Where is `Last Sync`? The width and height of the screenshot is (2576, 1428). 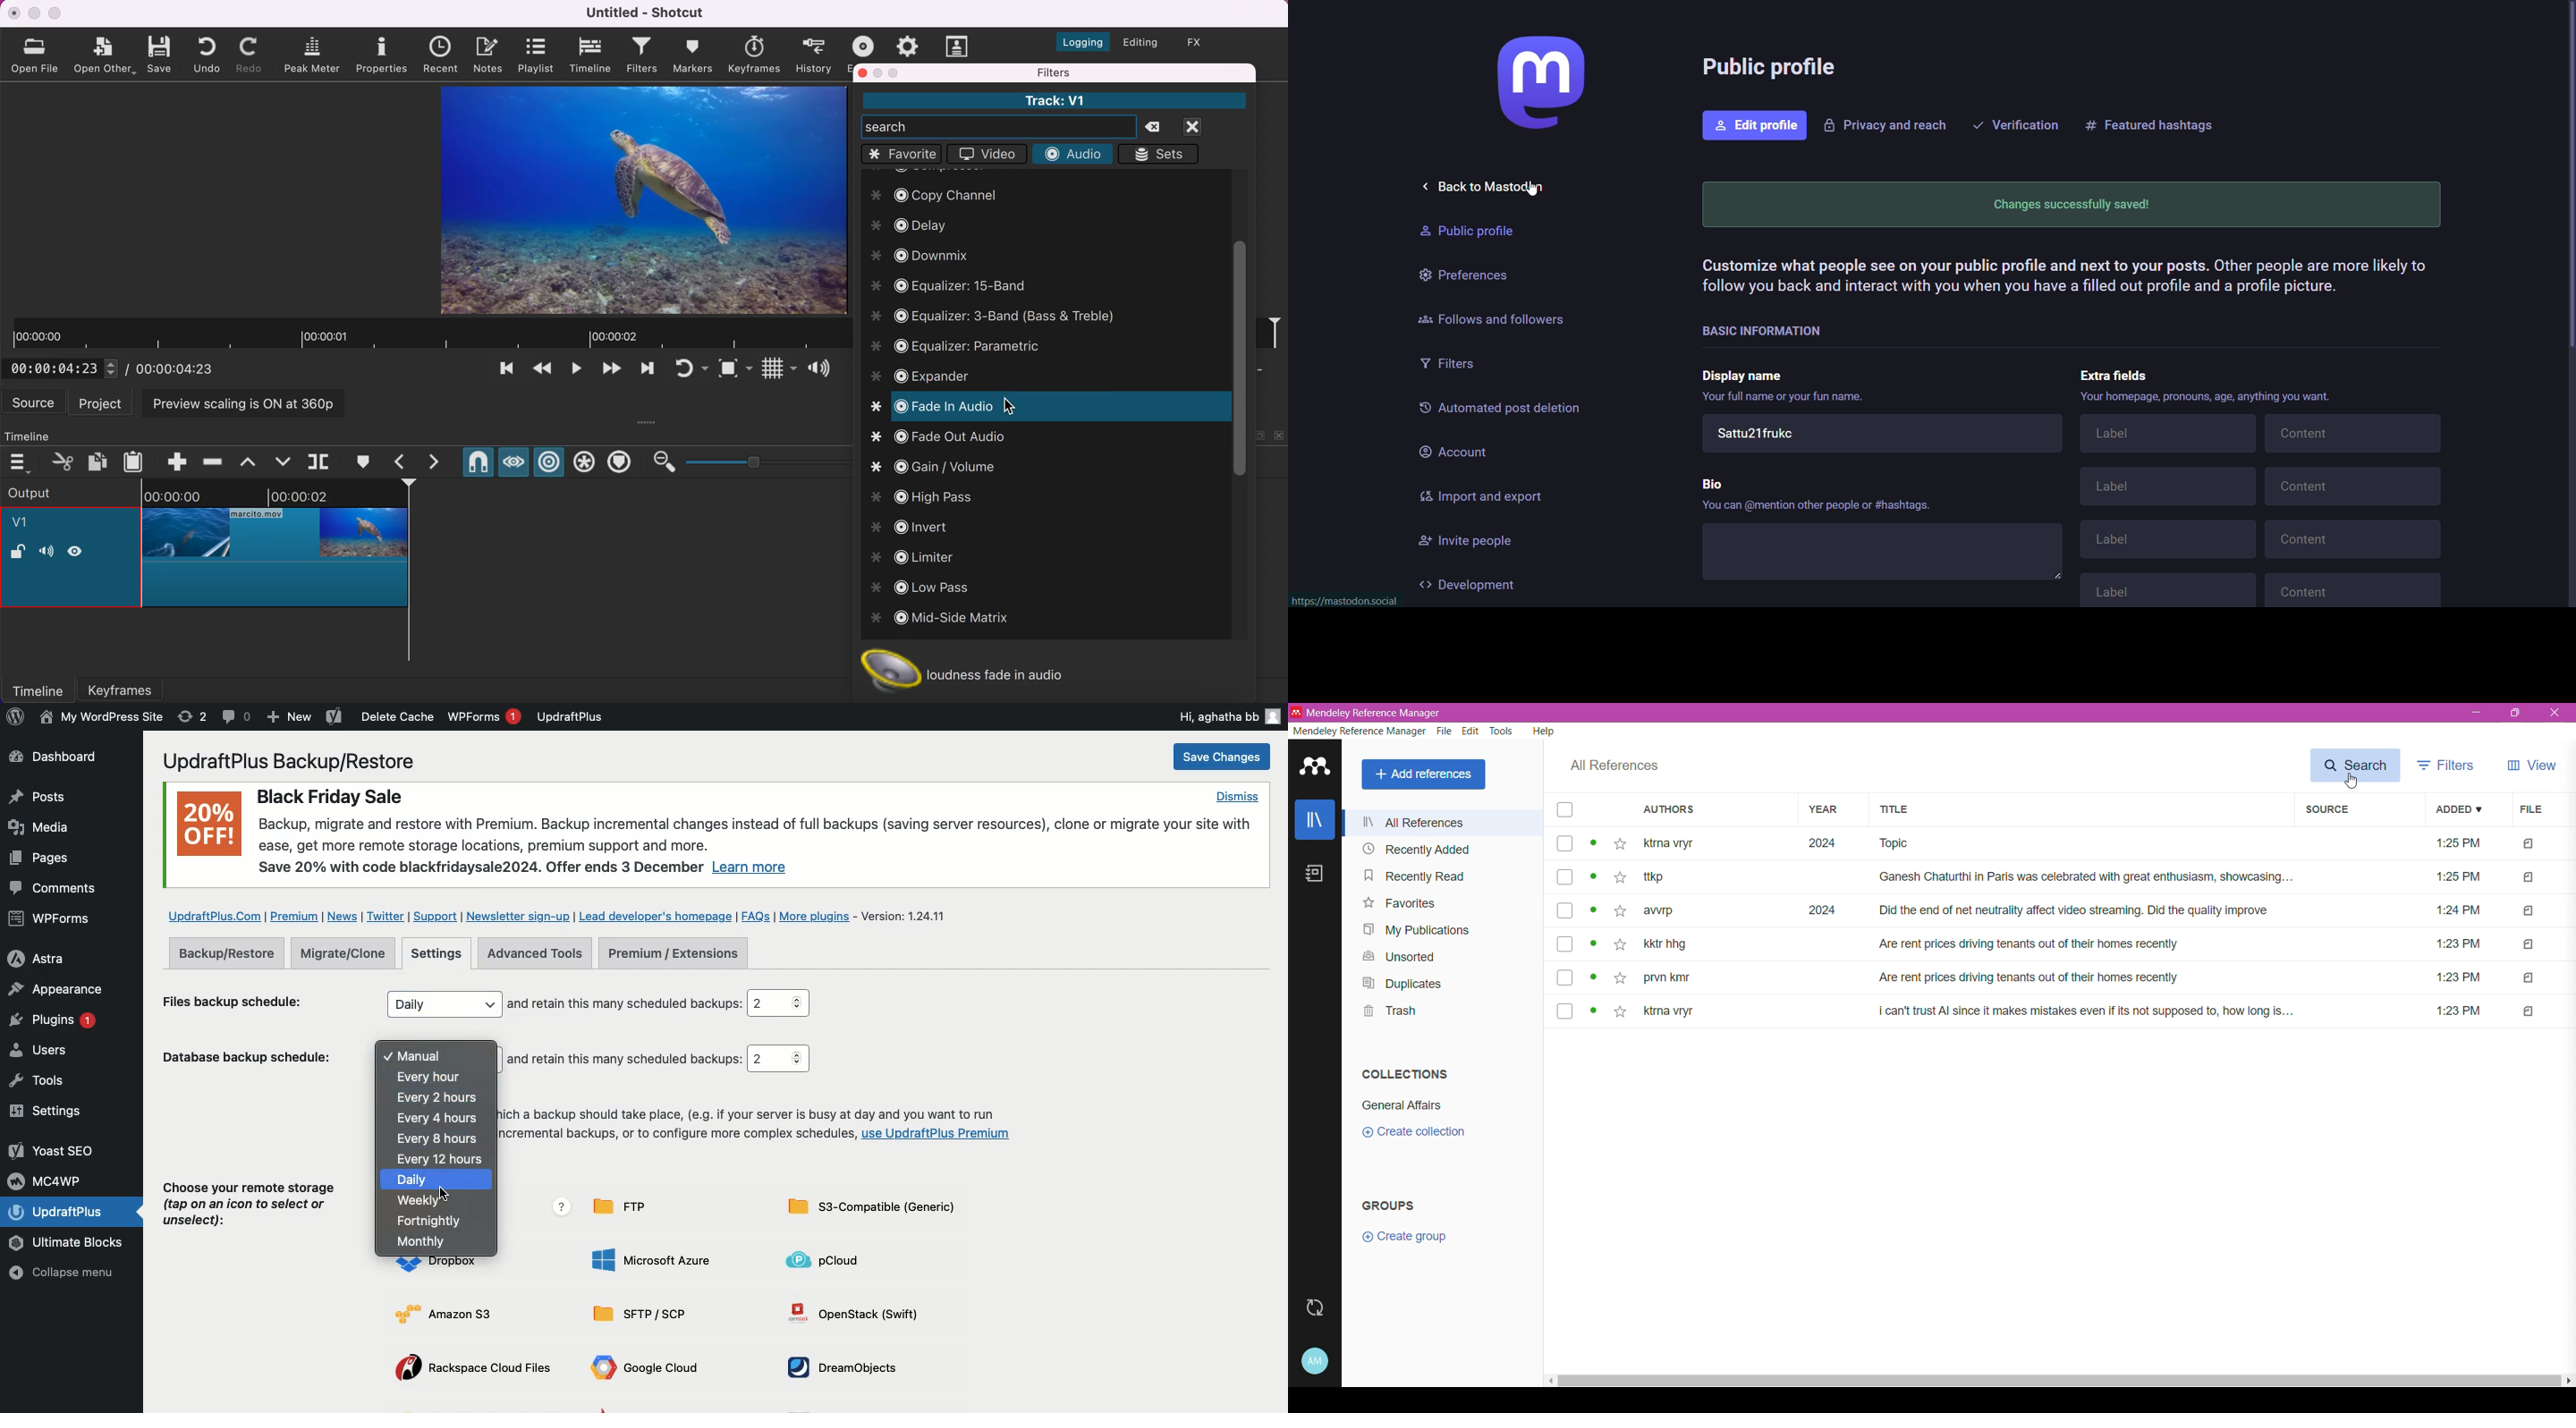 Last Sync is located at coordinates (1316, 1310).